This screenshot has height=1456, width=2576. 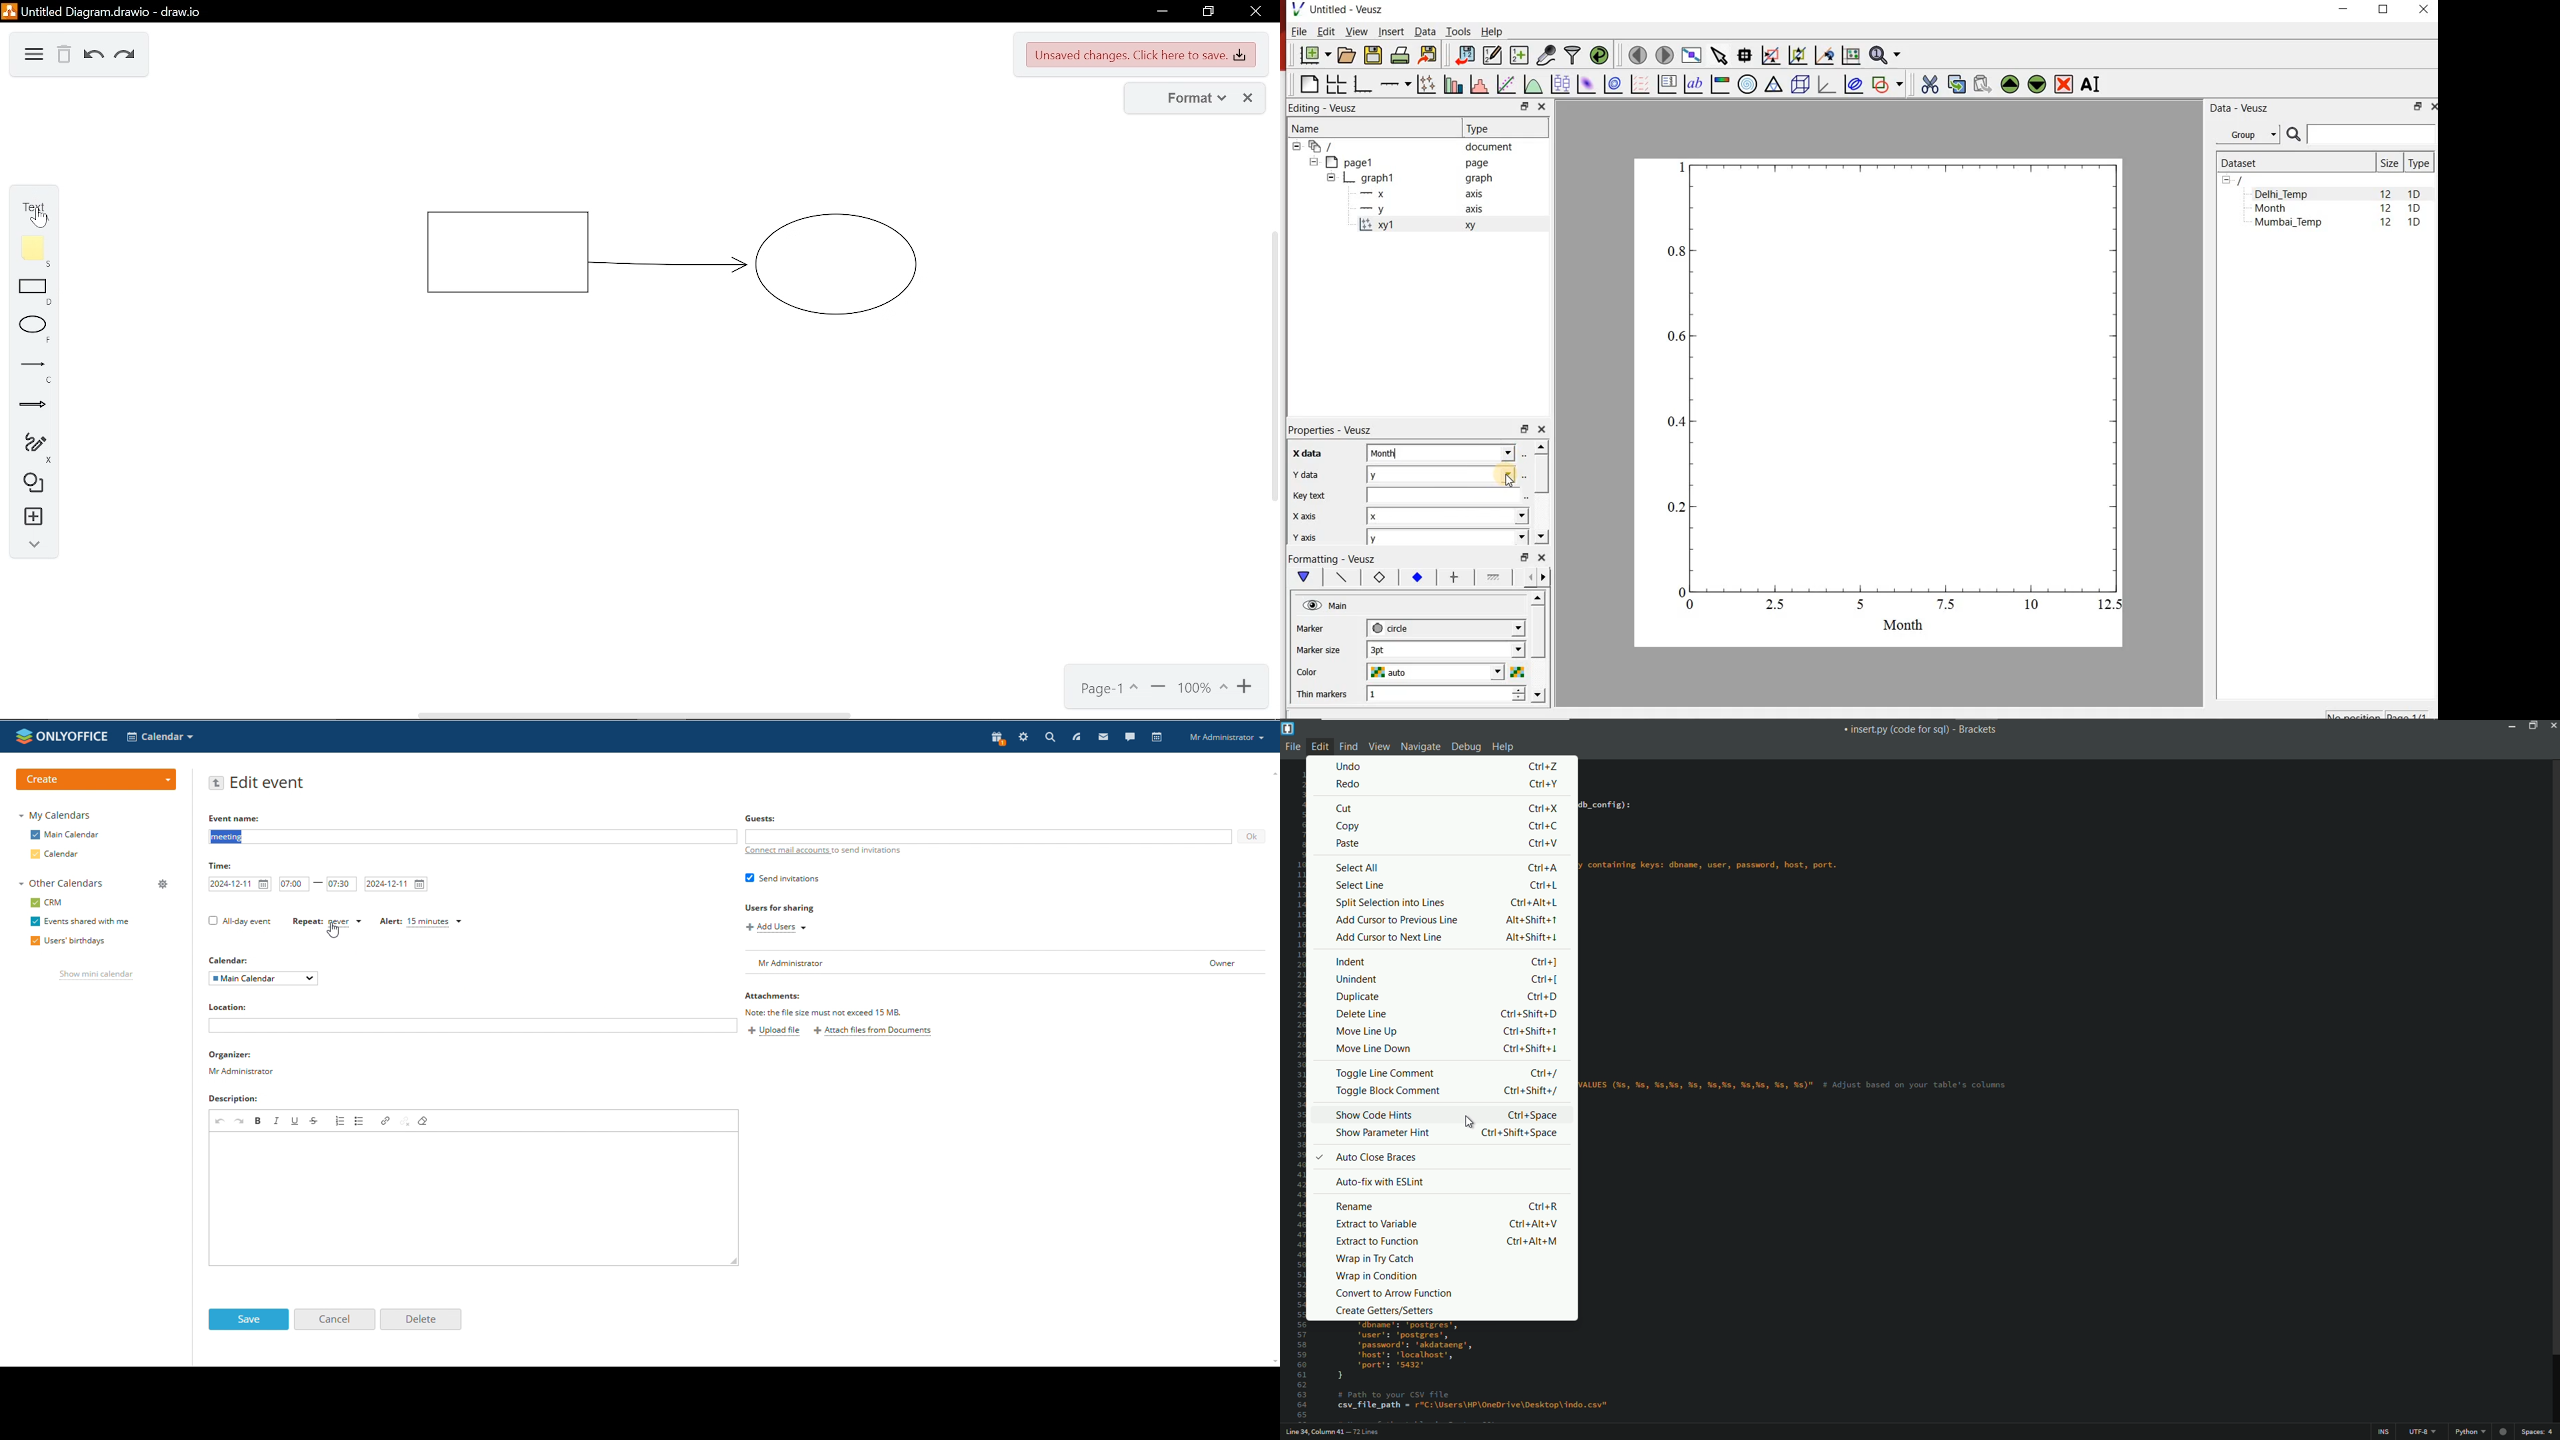 I want to click on show parameter hint, so click(x=1381, y=1132).